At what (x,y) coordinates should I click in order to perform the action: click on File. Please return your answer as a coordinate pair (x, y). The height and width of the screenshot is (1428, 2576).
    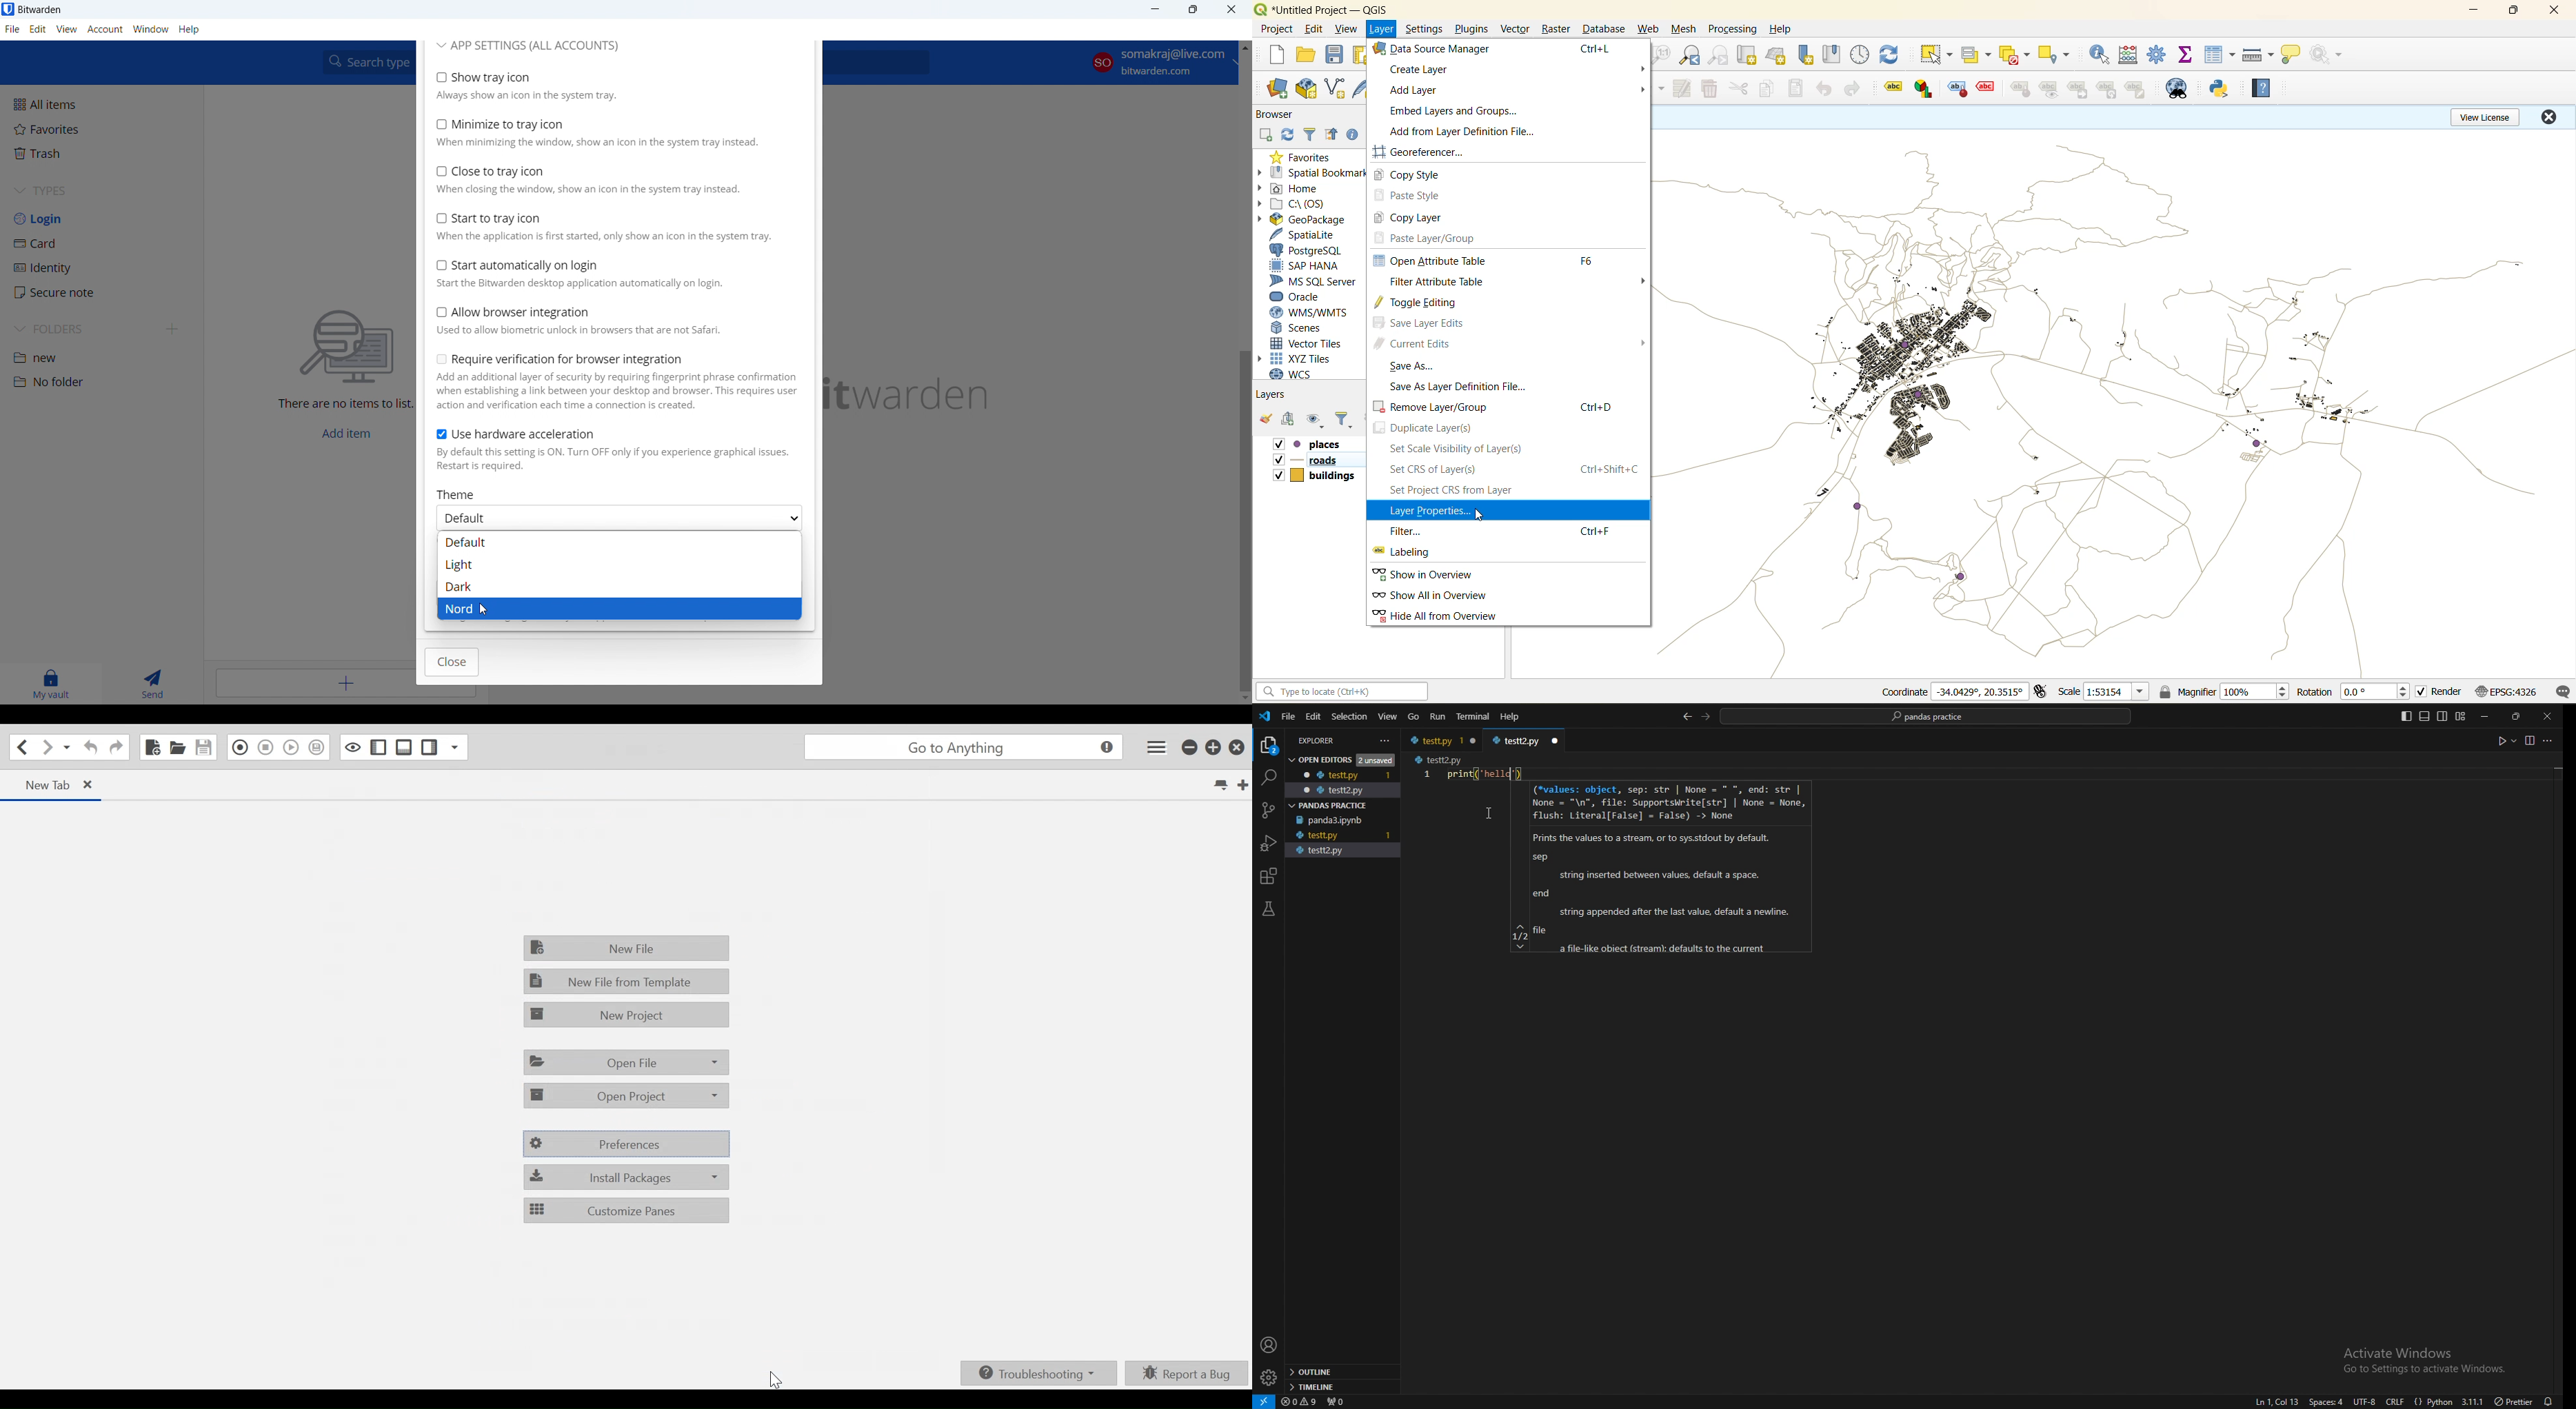
    Looking at the image, I should click on (628, 948).